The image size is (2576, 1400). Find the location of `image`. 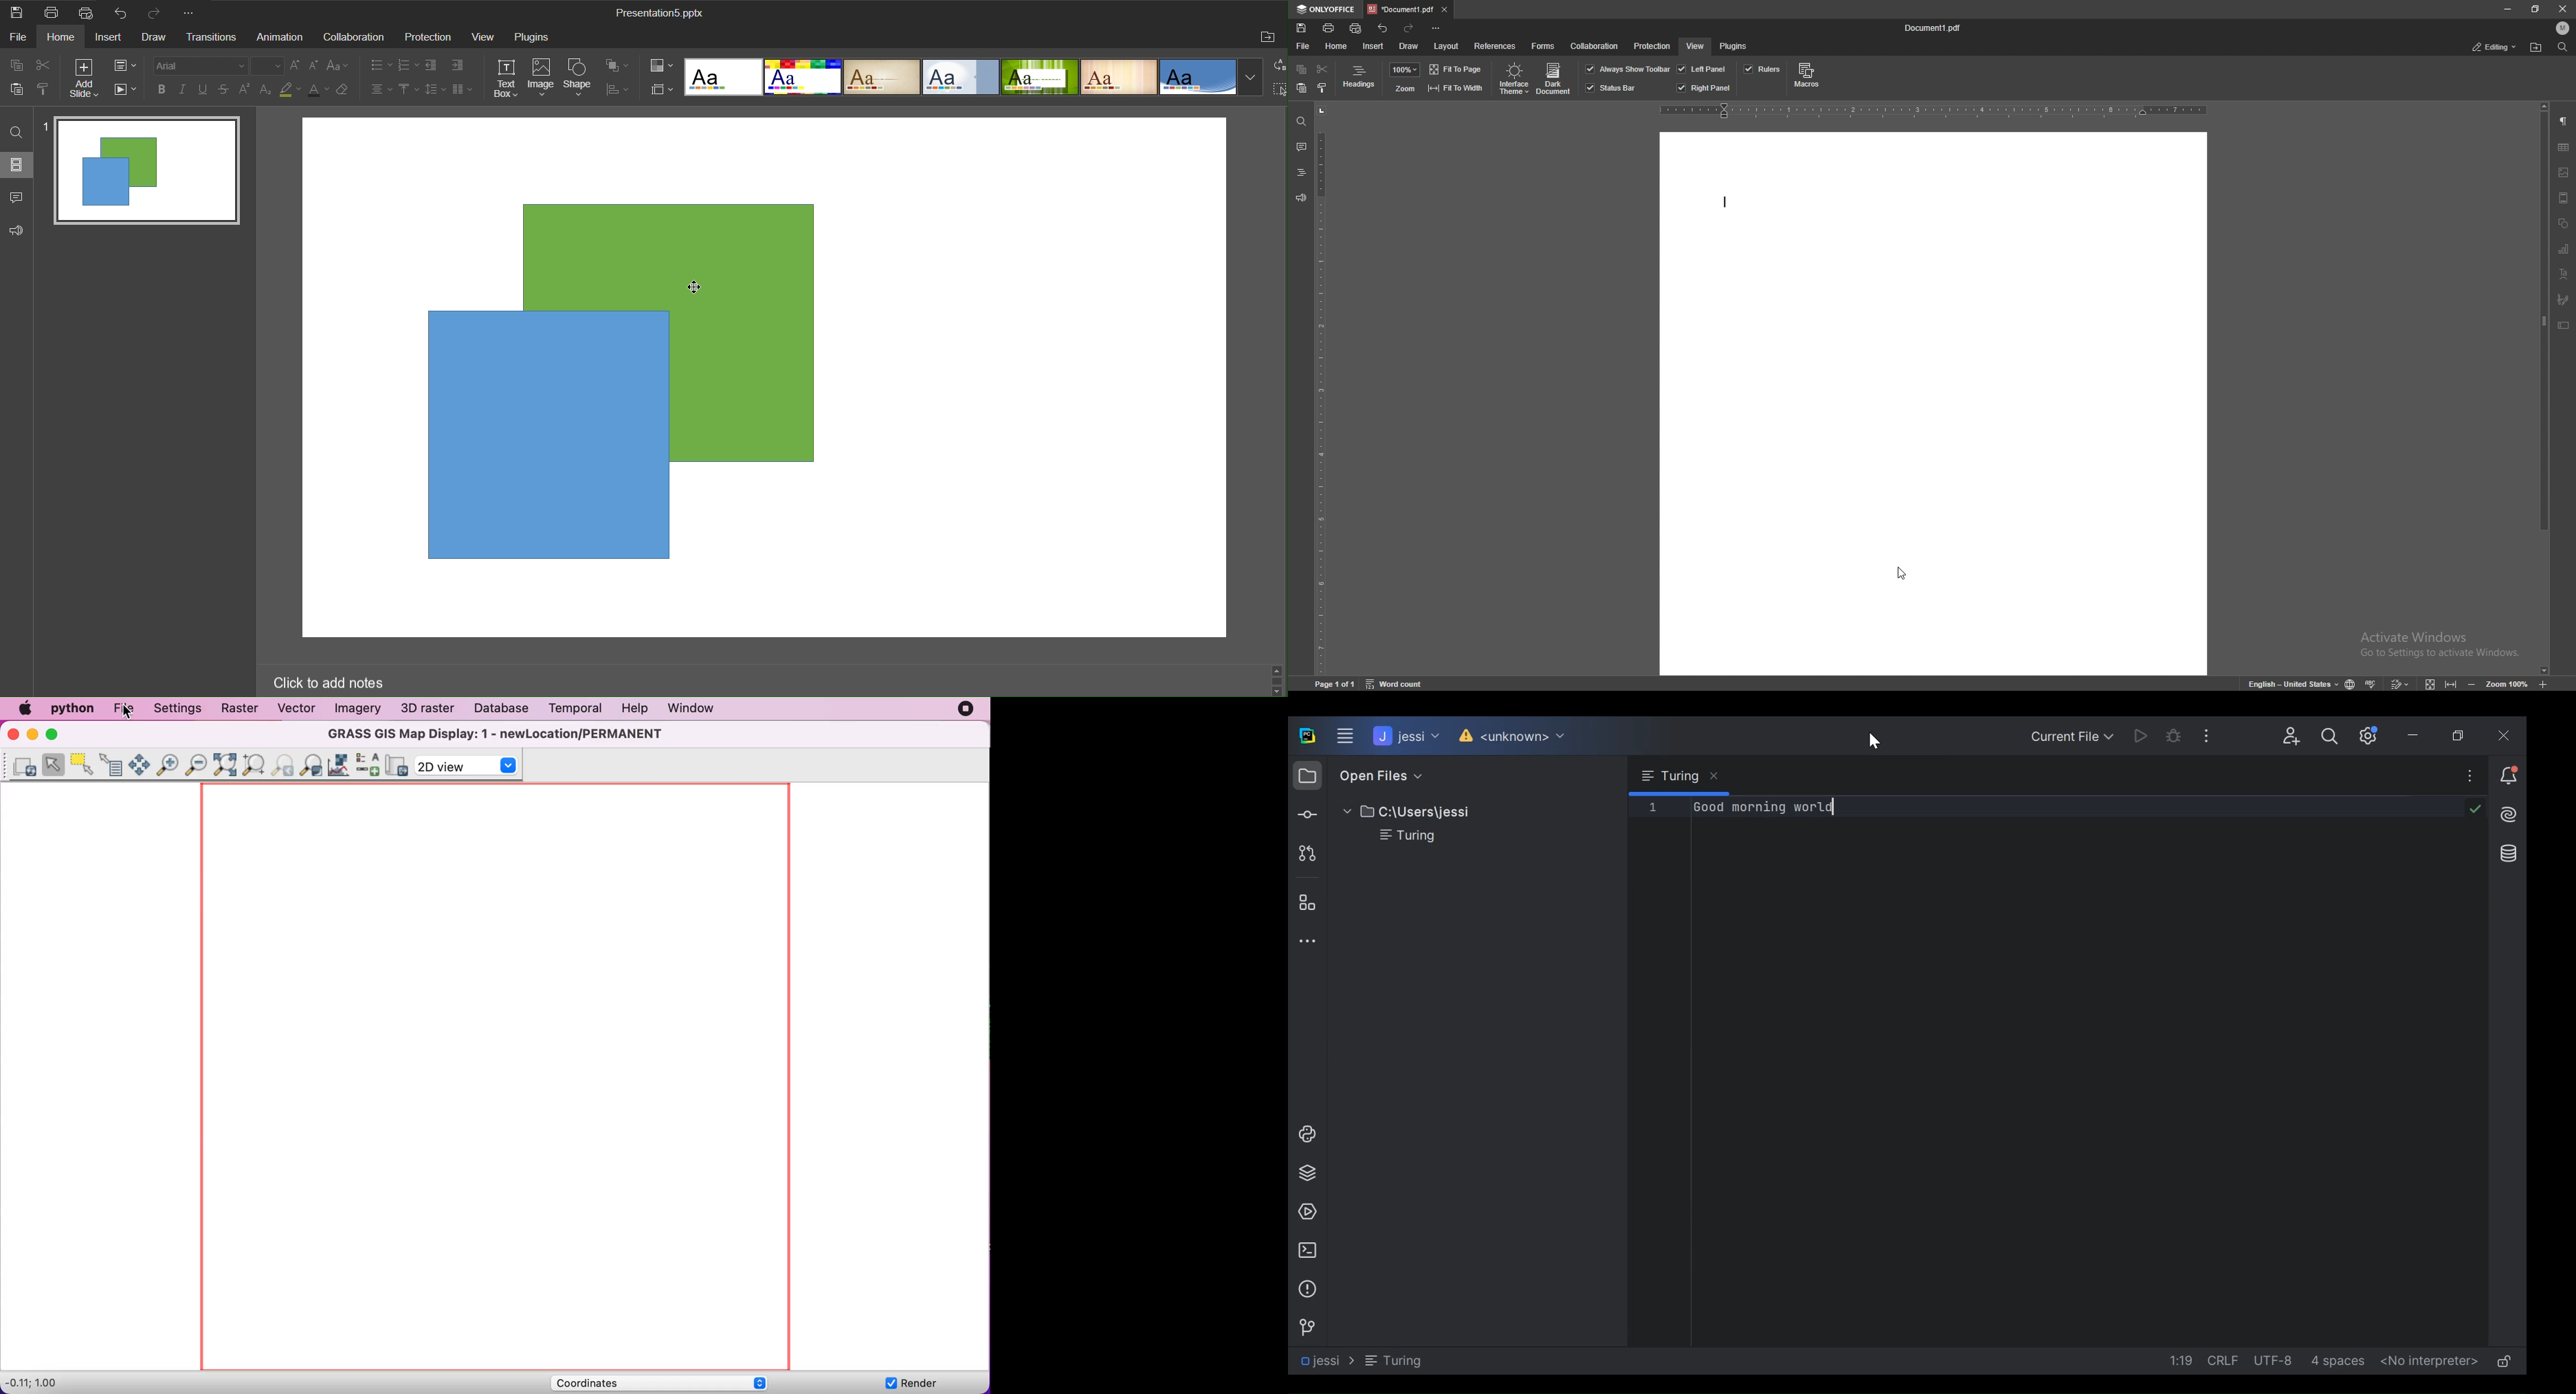

image is located at coordinates (2564, 172).